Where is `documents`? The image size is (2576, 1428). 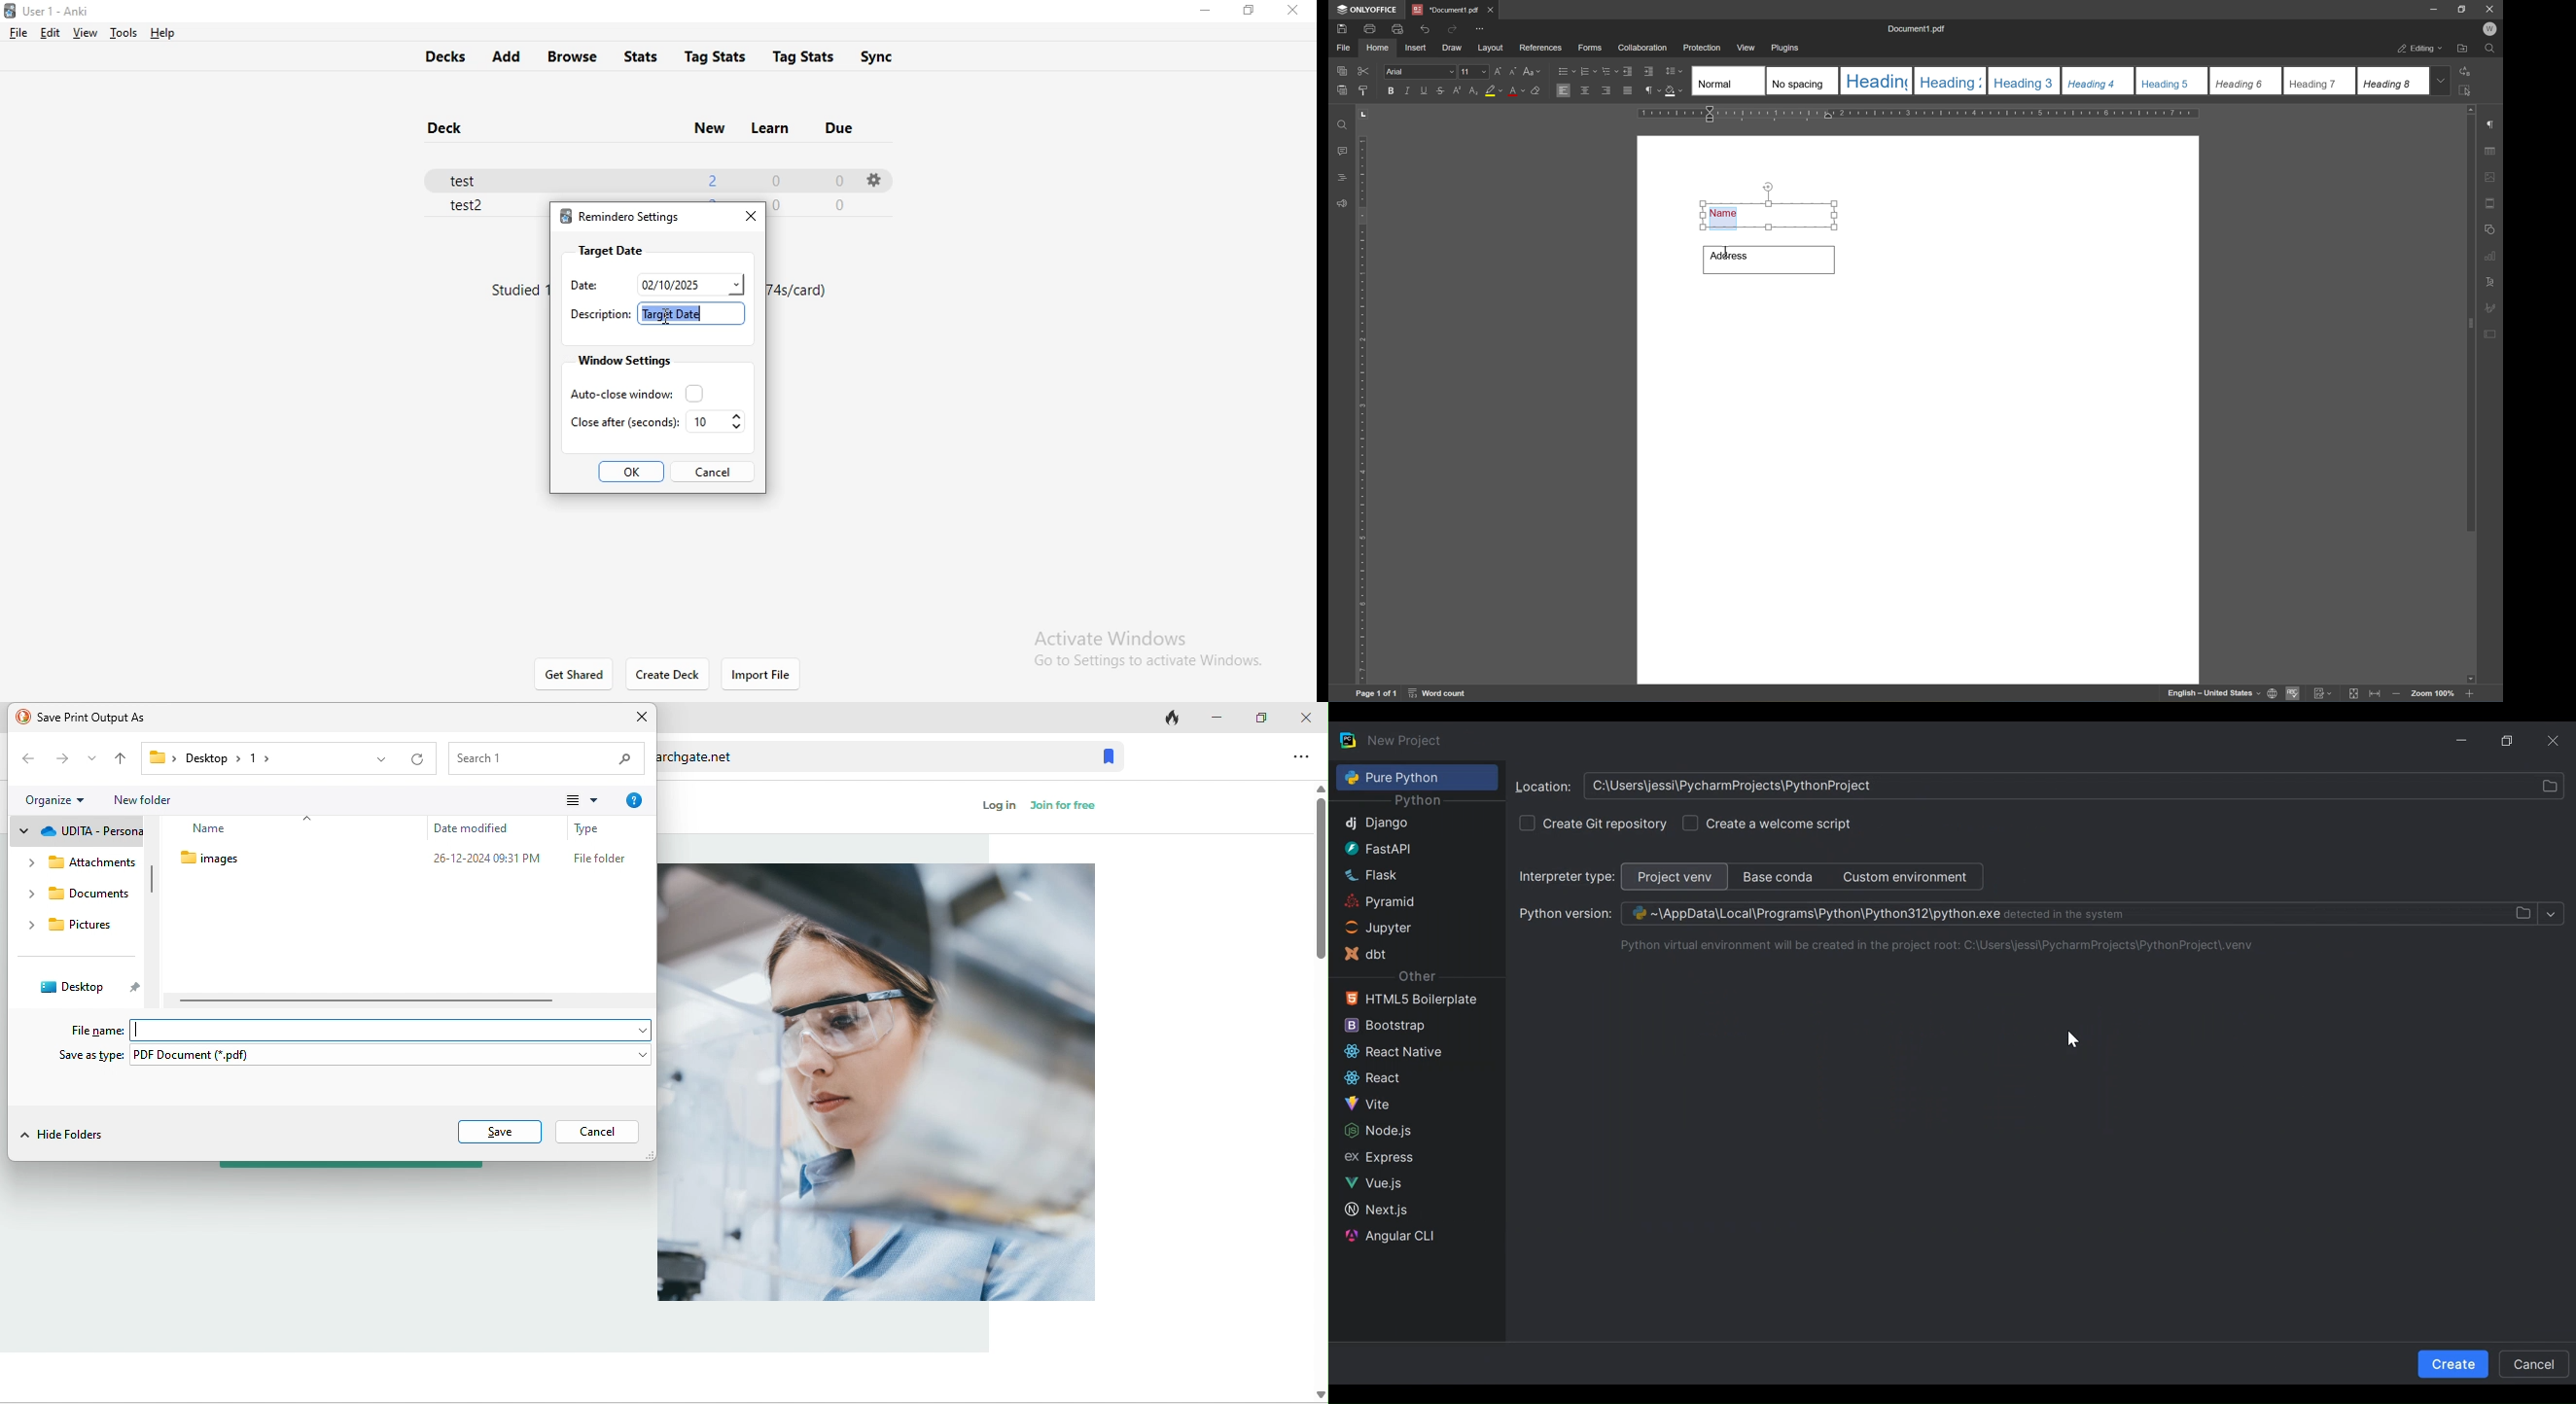 documents is located at coordinates (78, 895).